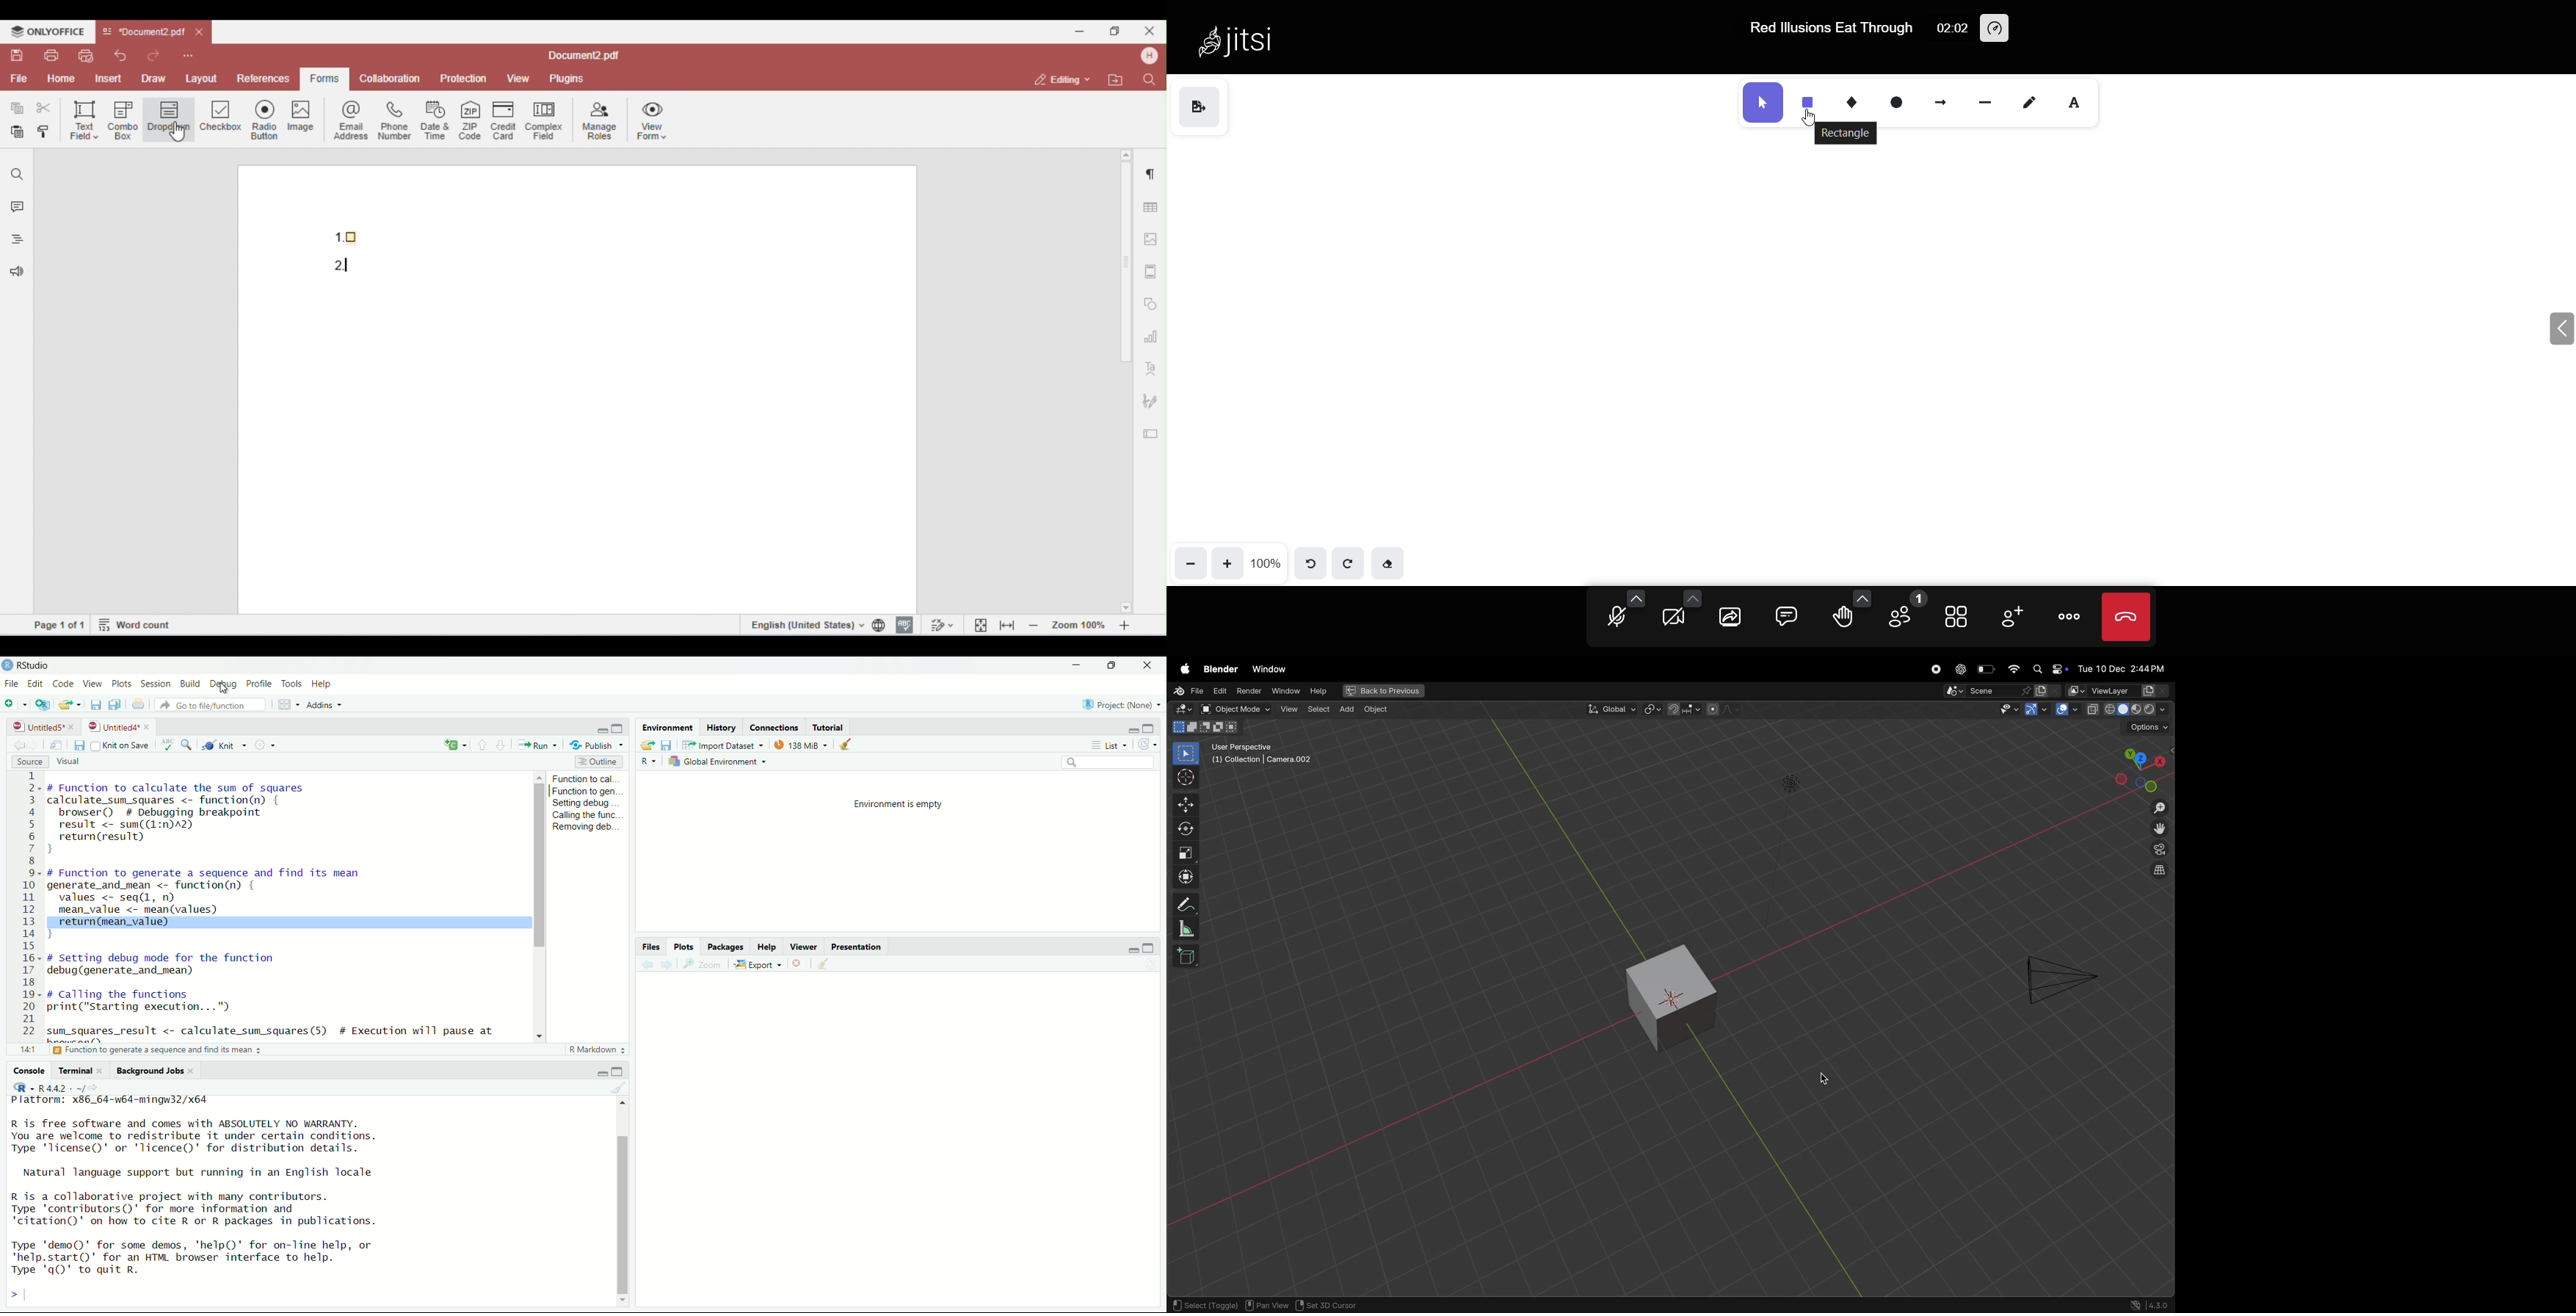 This screenshot has width=2576, height=1316. What do you see at coordinates (290, 705) in the screenshot?
I see `workspace panes` at bounding box center [290, 705].